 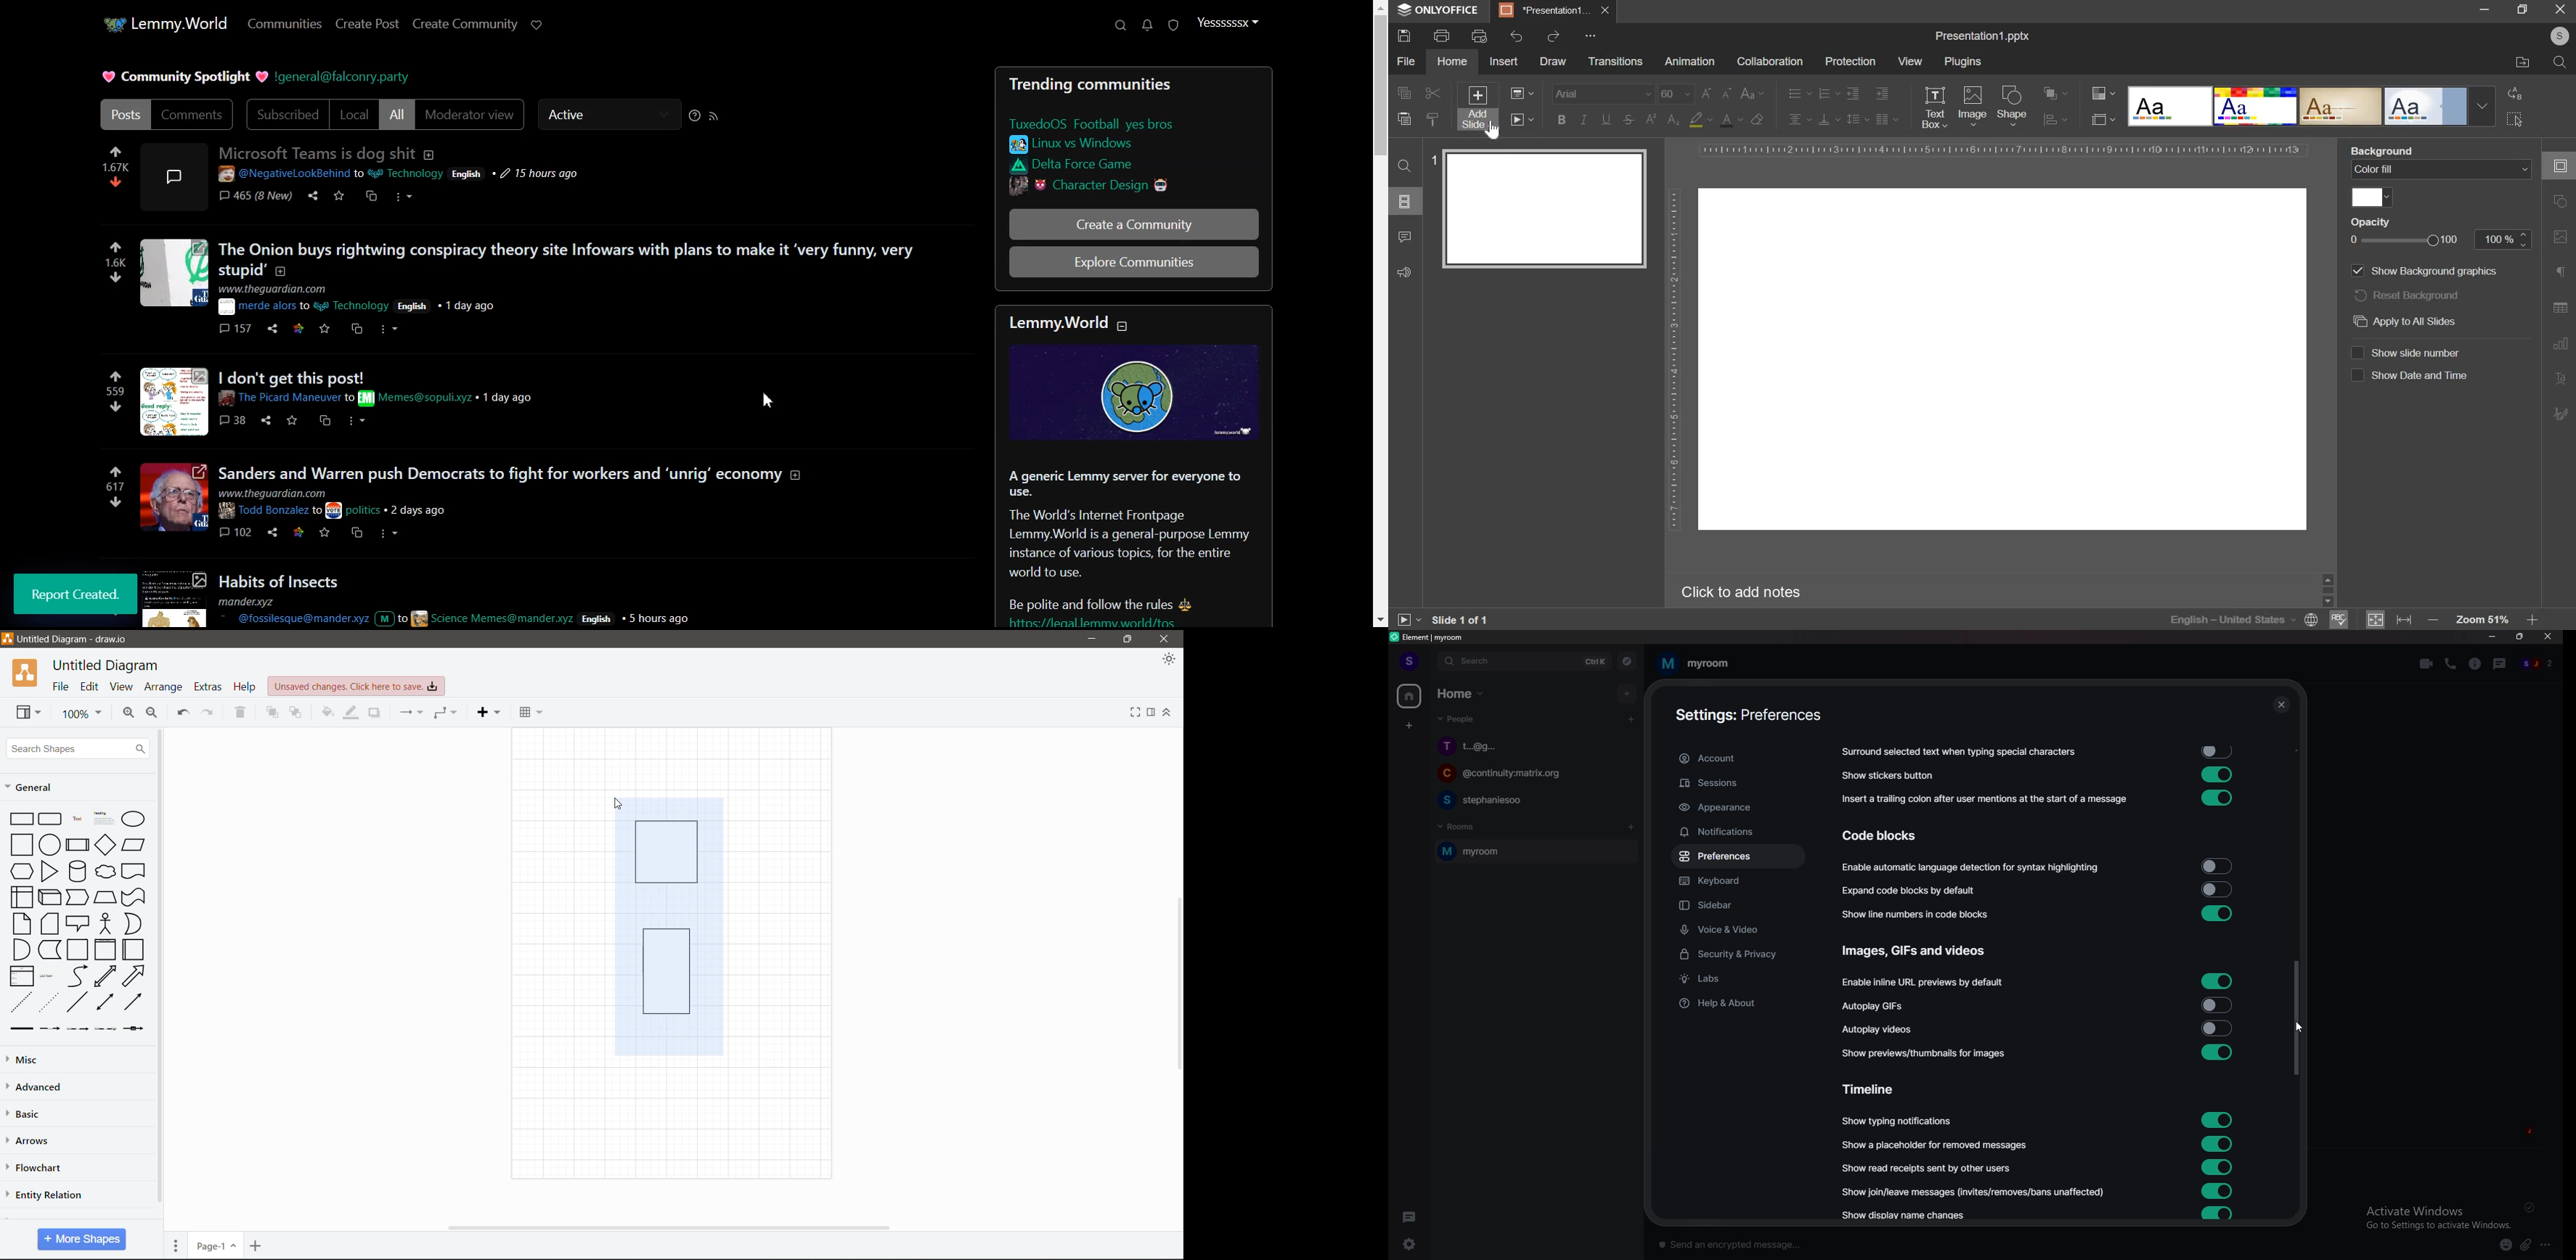 What do you see at coordinates (2337, 619) in the screenshot?
I see `check spell` at bounding box center [2337, 619].